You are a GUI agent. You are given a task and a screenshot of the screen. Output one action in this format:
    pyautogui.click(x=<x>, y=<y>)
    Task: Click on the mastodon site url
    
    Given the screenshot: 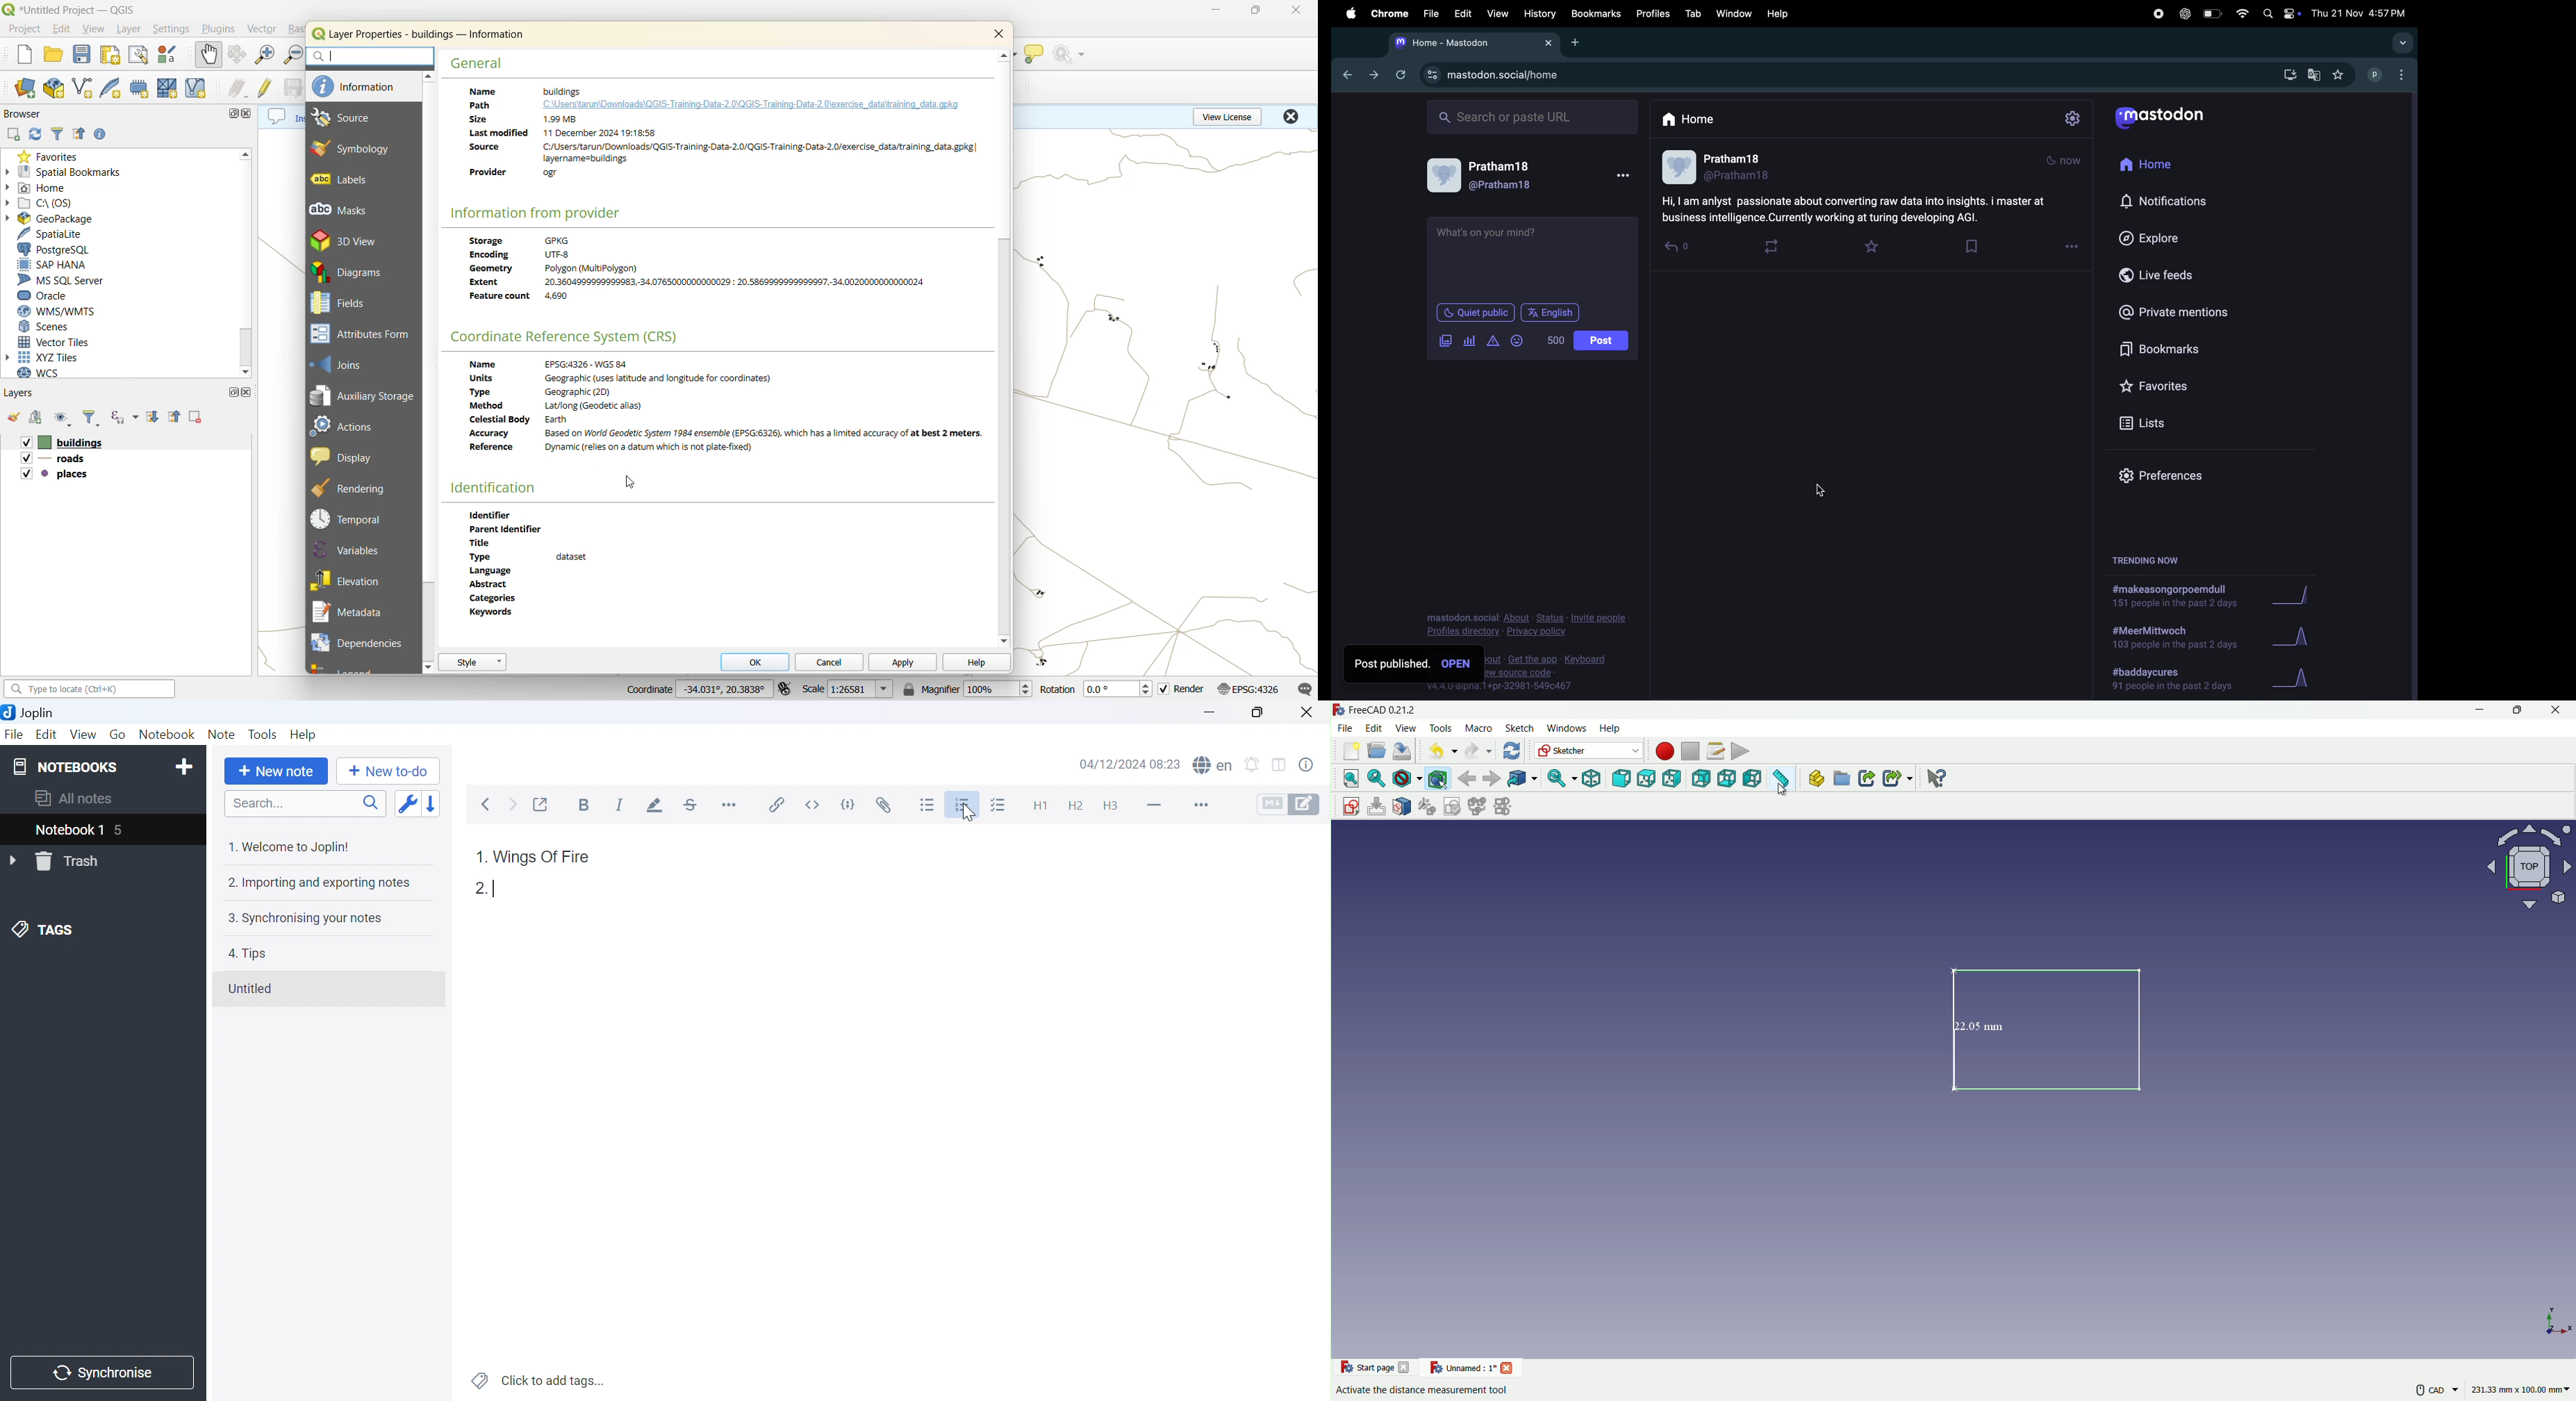 What is the action you would take?
    pyautogui.click(x=1520, y=77)
    